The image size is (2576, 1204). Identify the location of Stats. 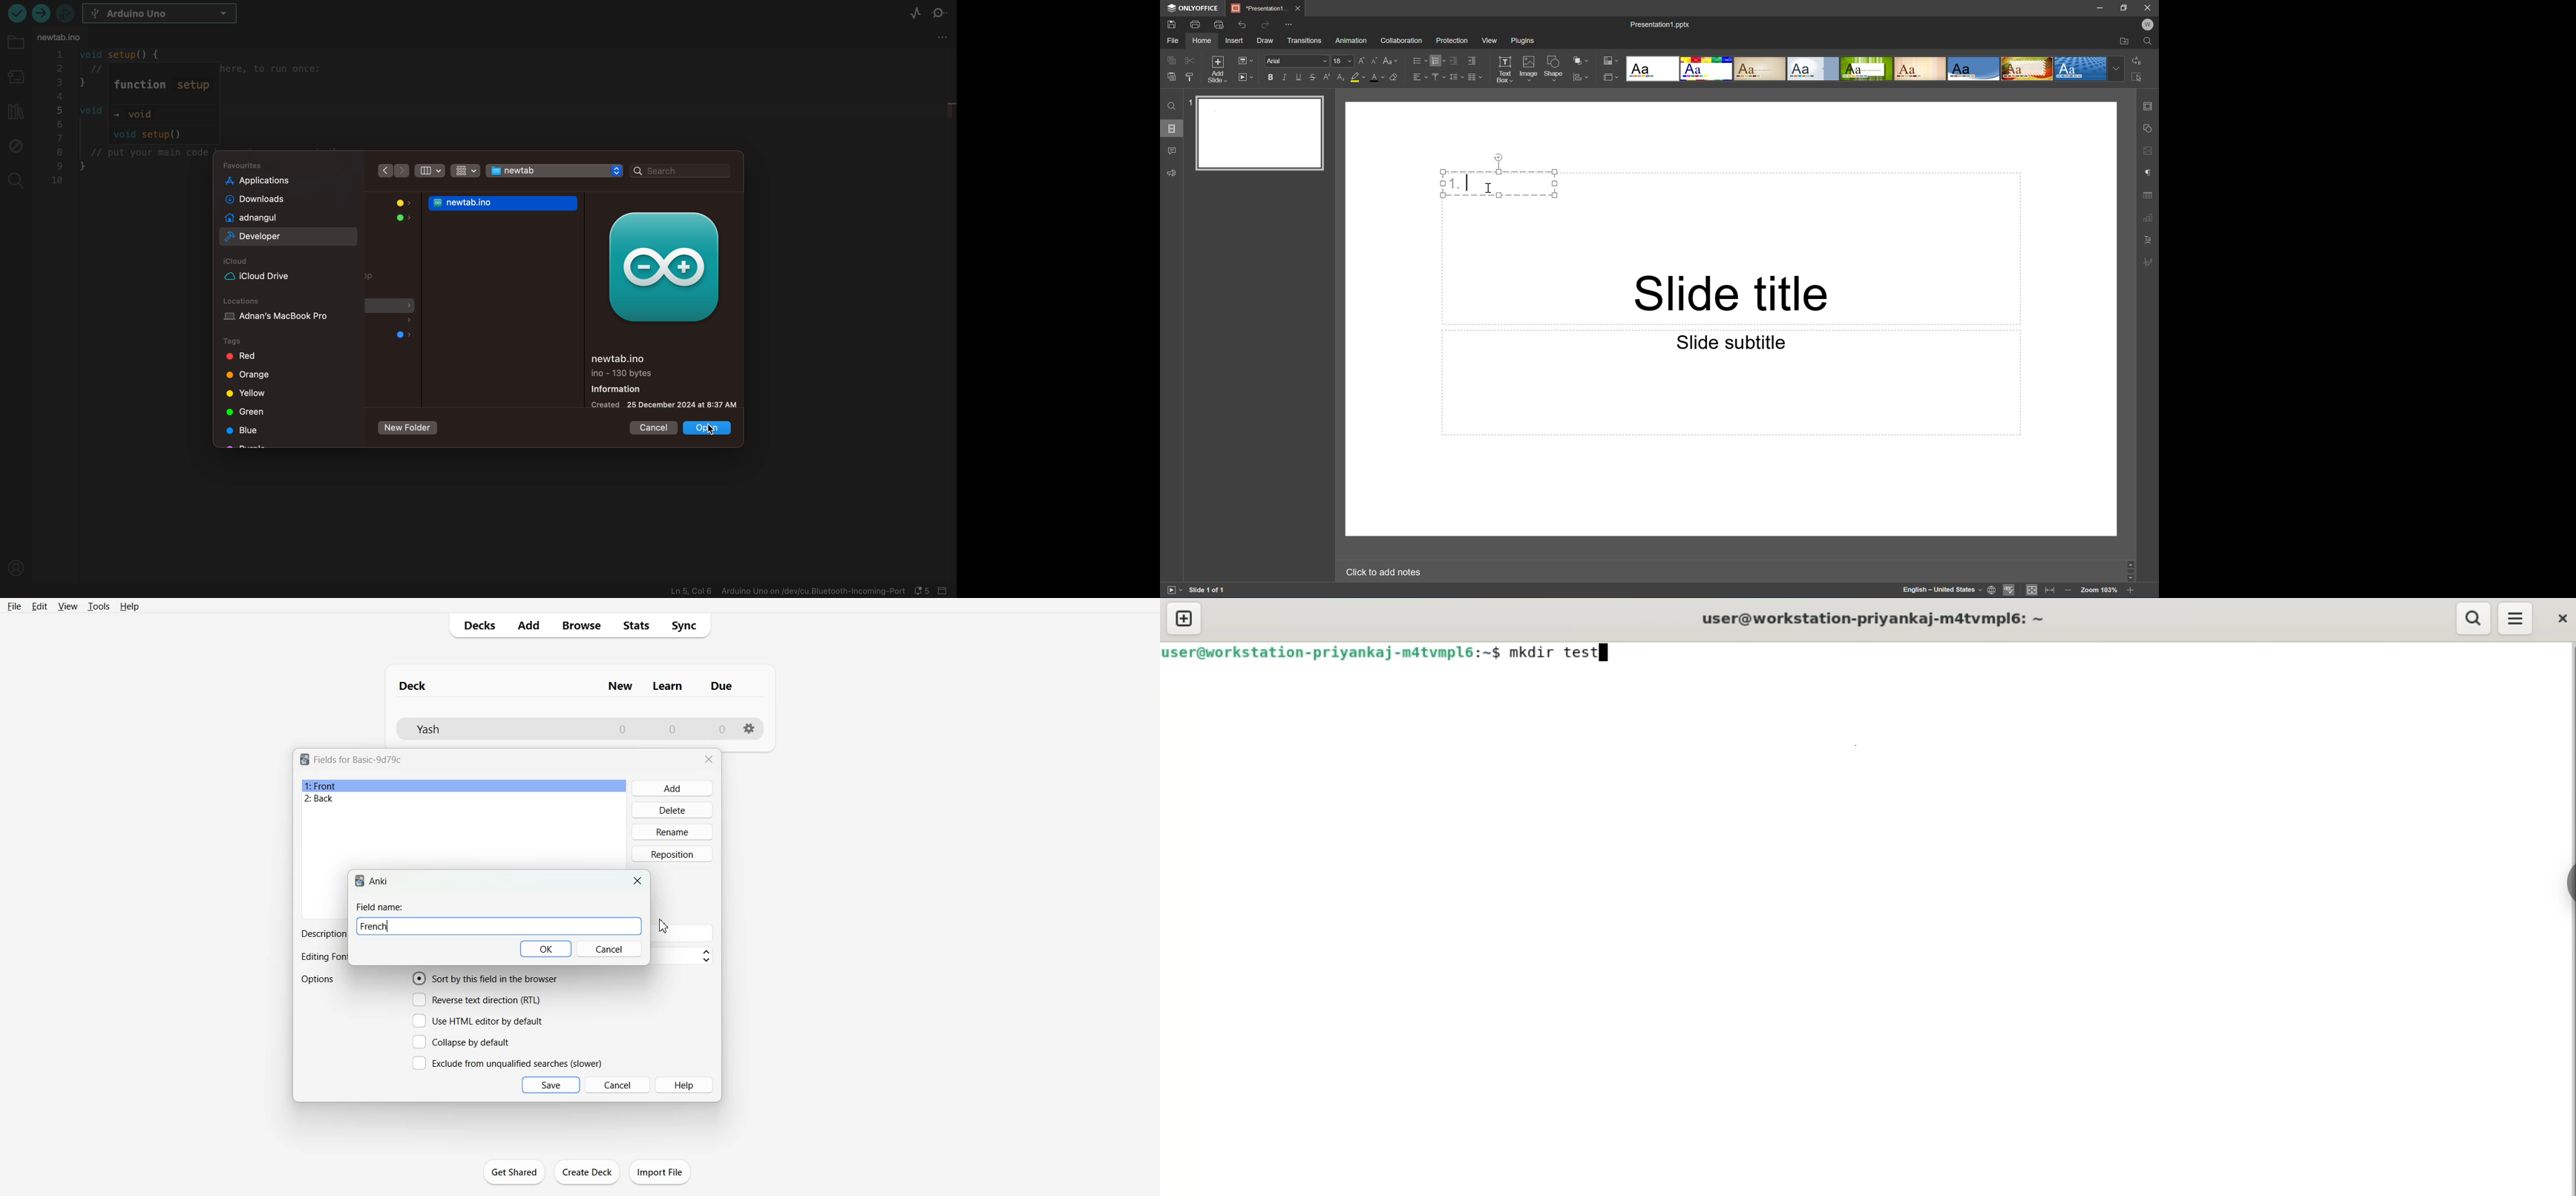
(637, 626).